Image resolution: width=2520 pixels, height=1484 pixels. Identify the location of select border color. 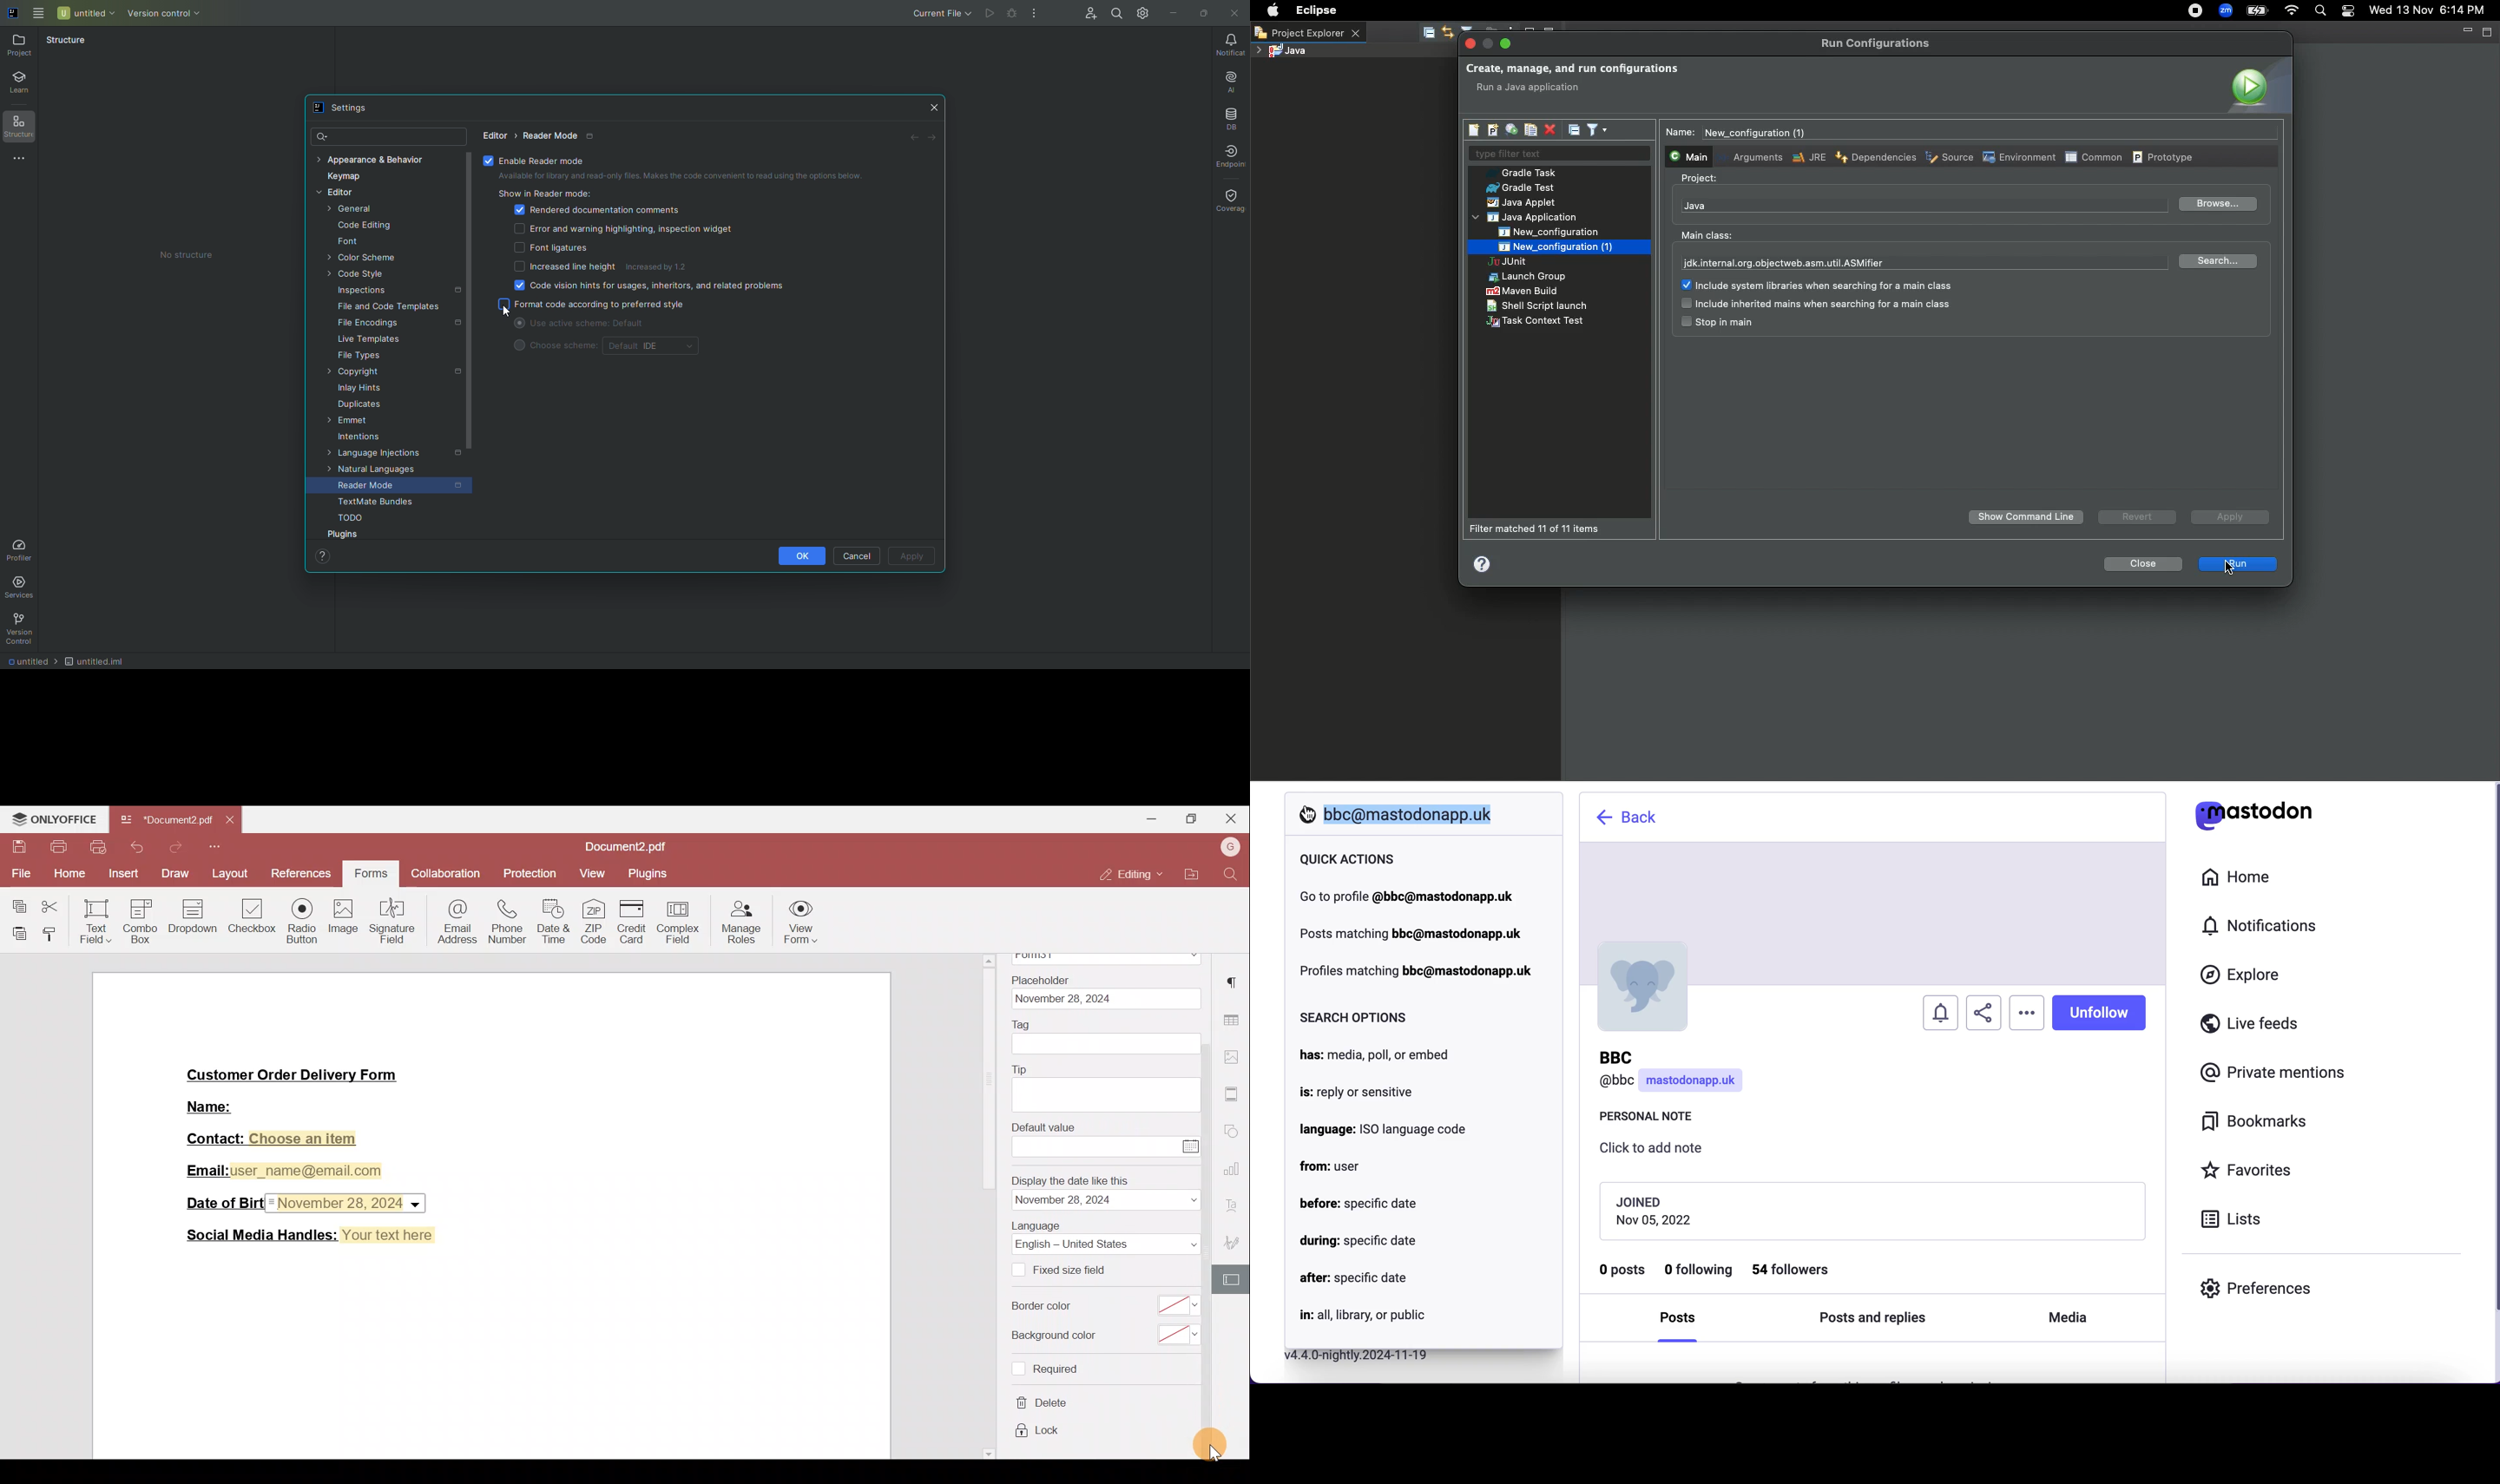
(1179, 1305).